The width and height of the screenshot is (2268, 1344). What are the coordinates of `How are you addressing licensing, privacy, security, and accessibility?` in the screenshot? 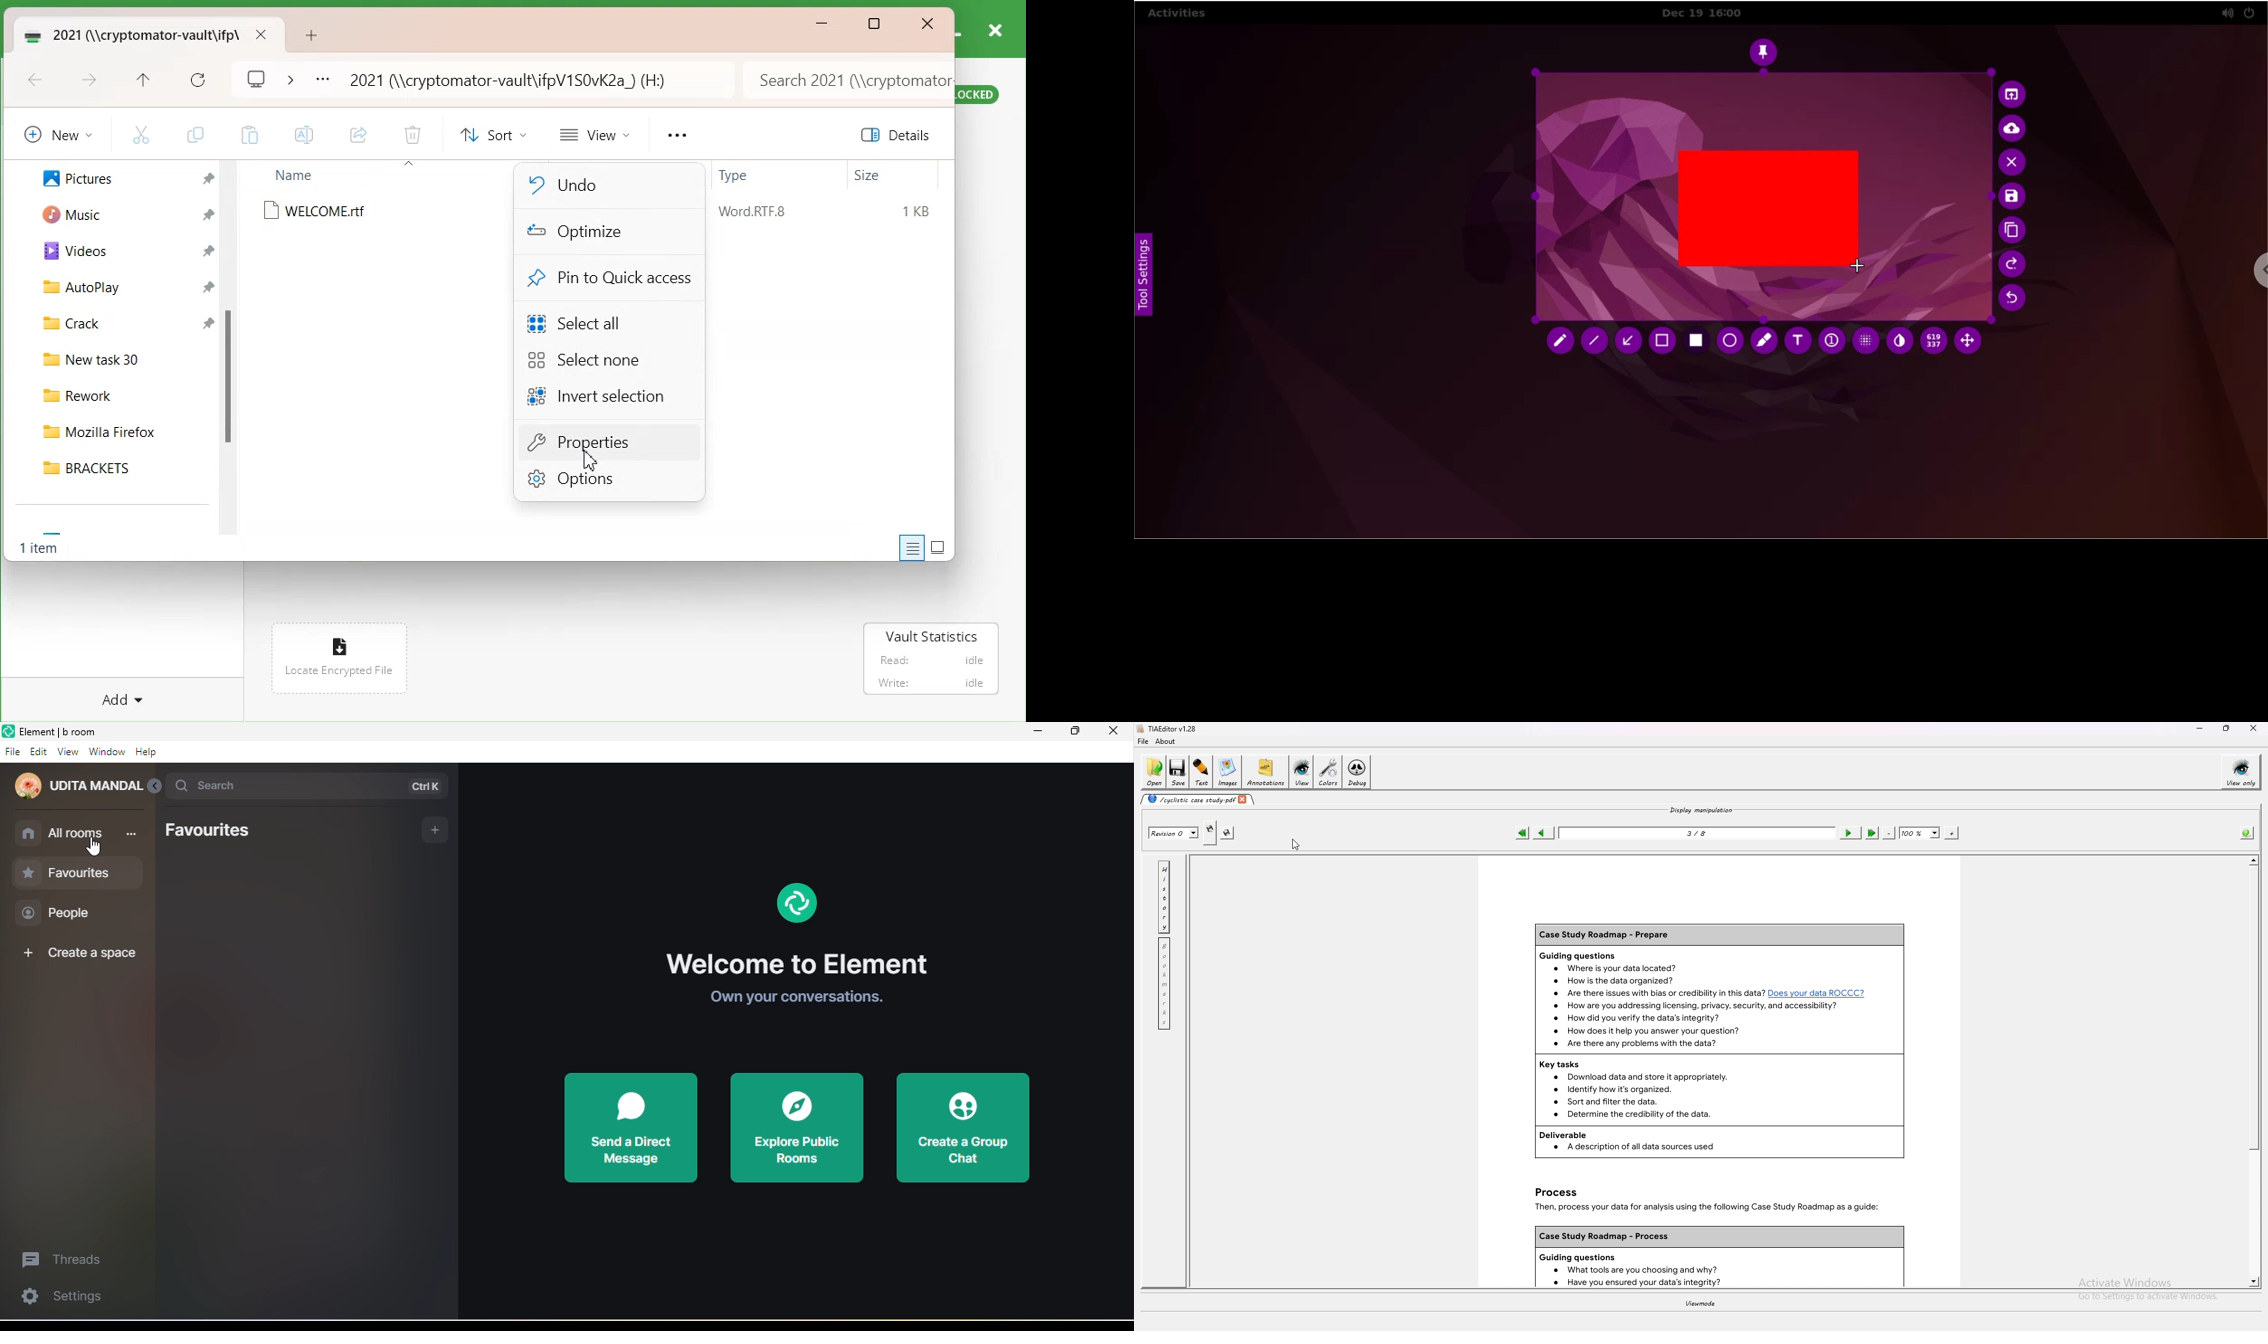 It's located at (1697, 1006).